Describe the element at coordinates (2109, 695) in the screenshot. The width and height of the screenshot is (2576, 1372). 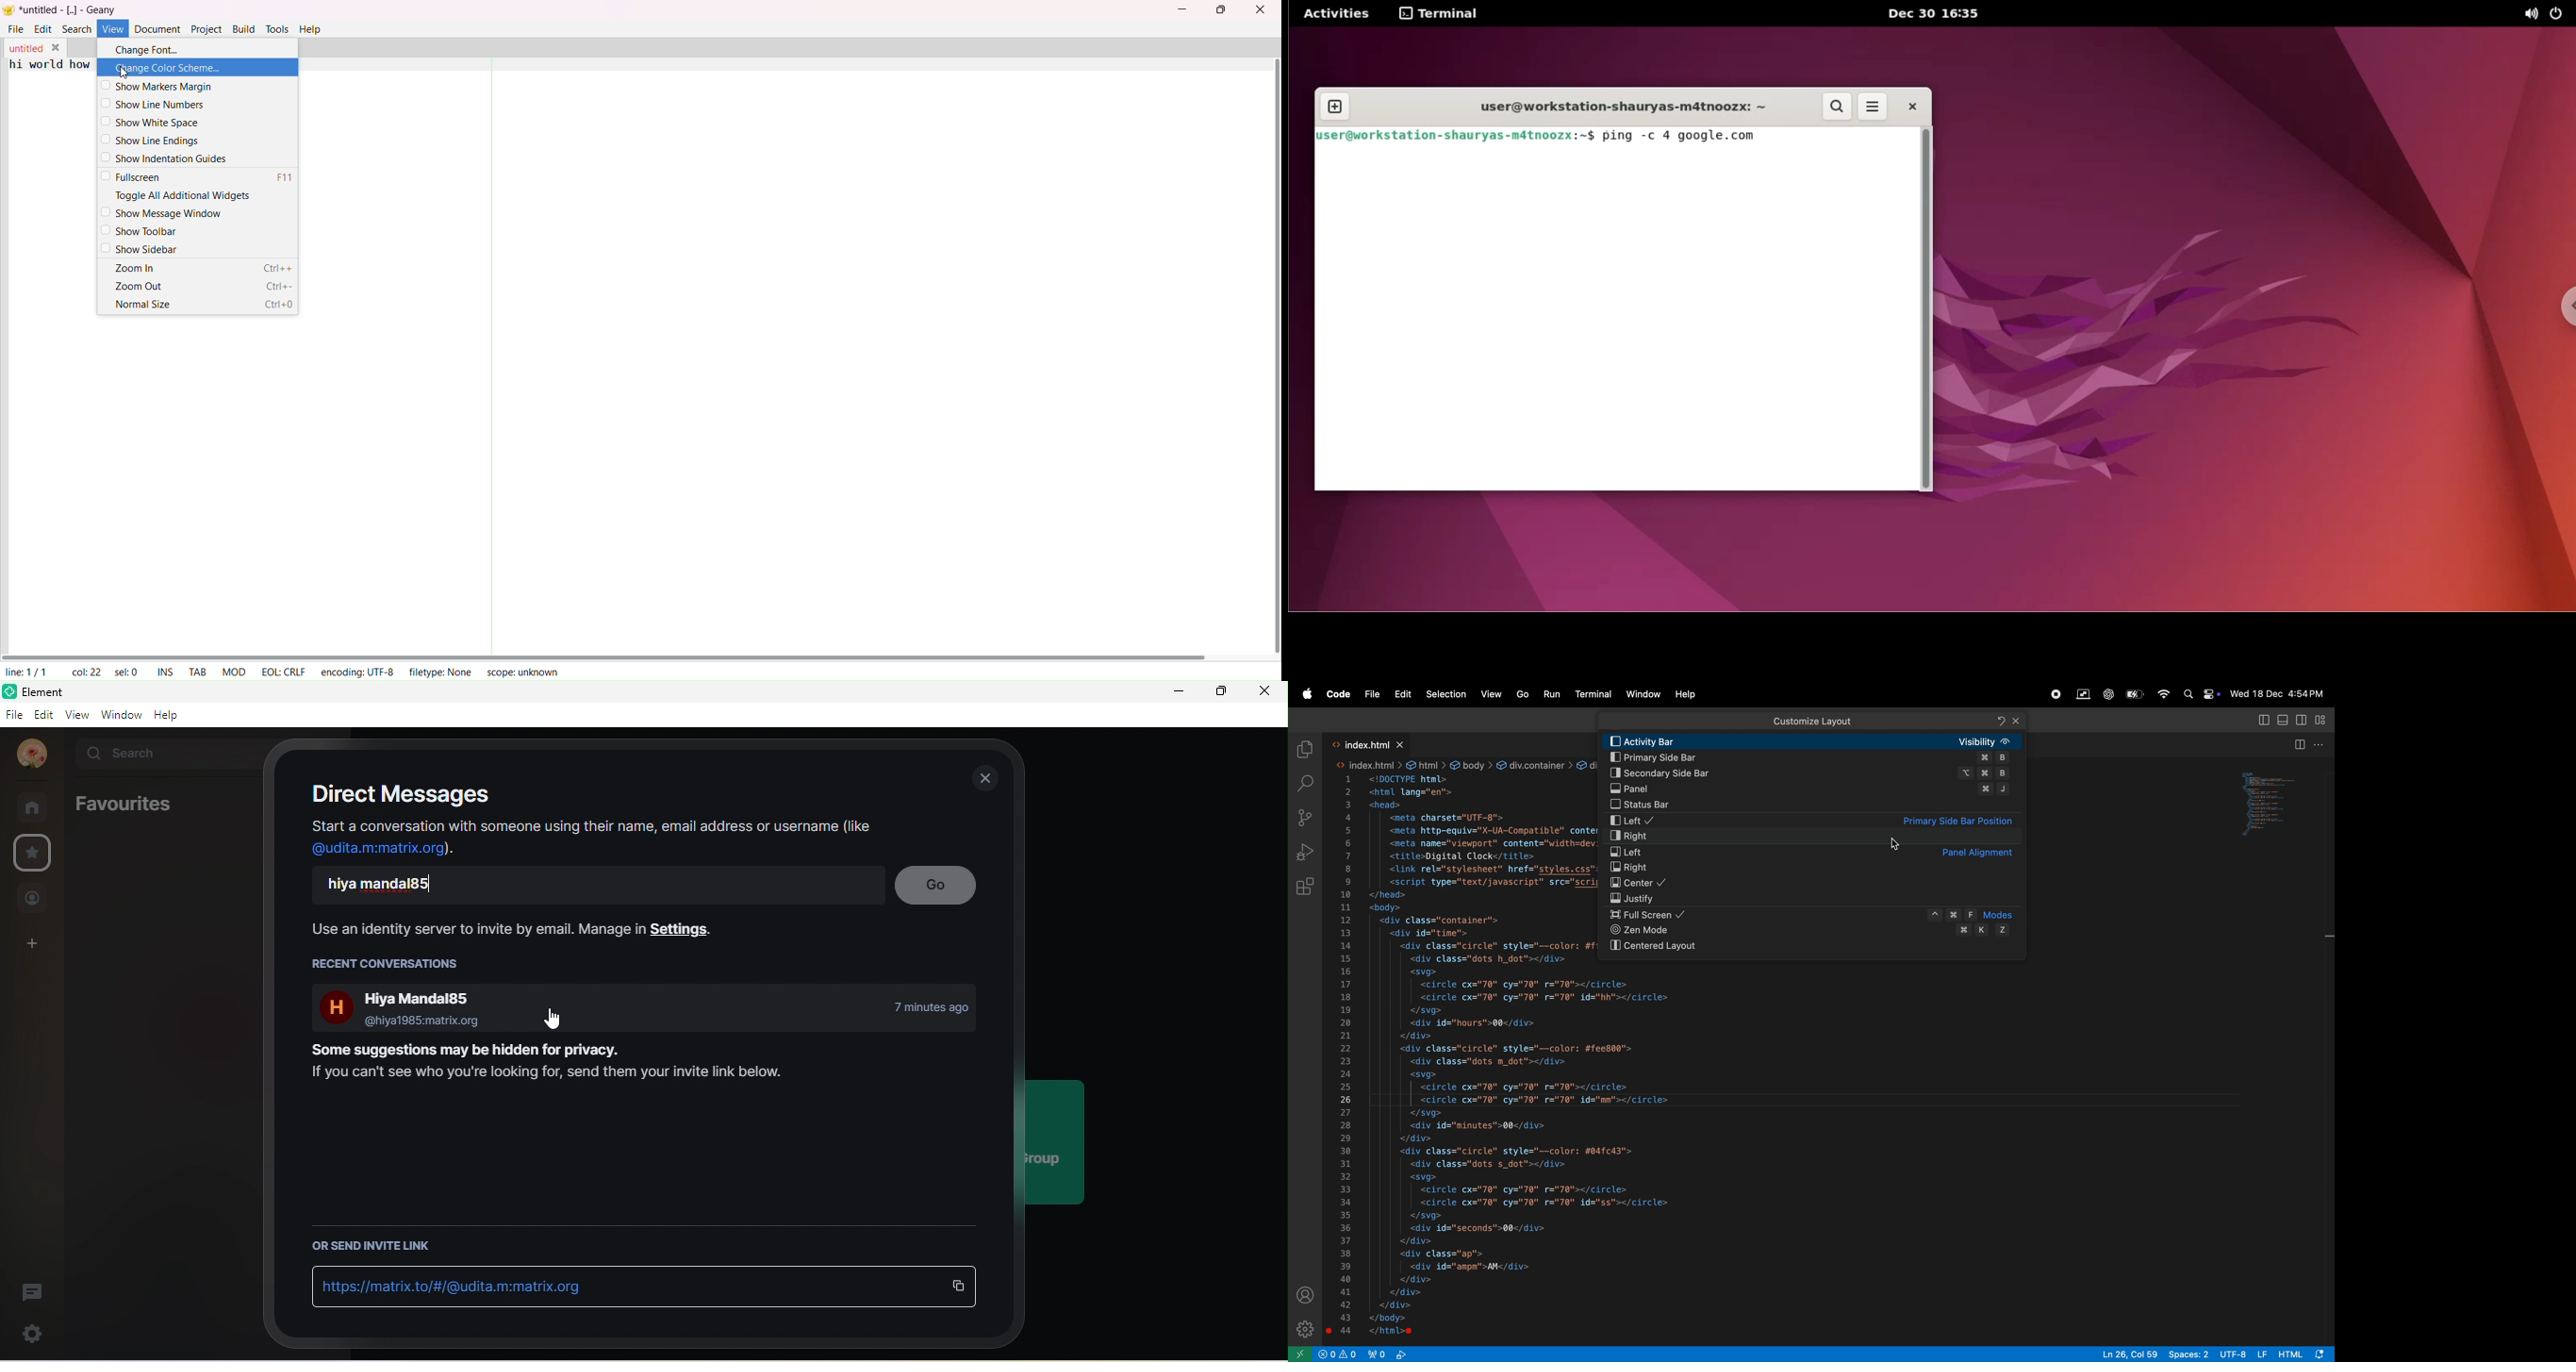
I see `chatgpt` at that location.